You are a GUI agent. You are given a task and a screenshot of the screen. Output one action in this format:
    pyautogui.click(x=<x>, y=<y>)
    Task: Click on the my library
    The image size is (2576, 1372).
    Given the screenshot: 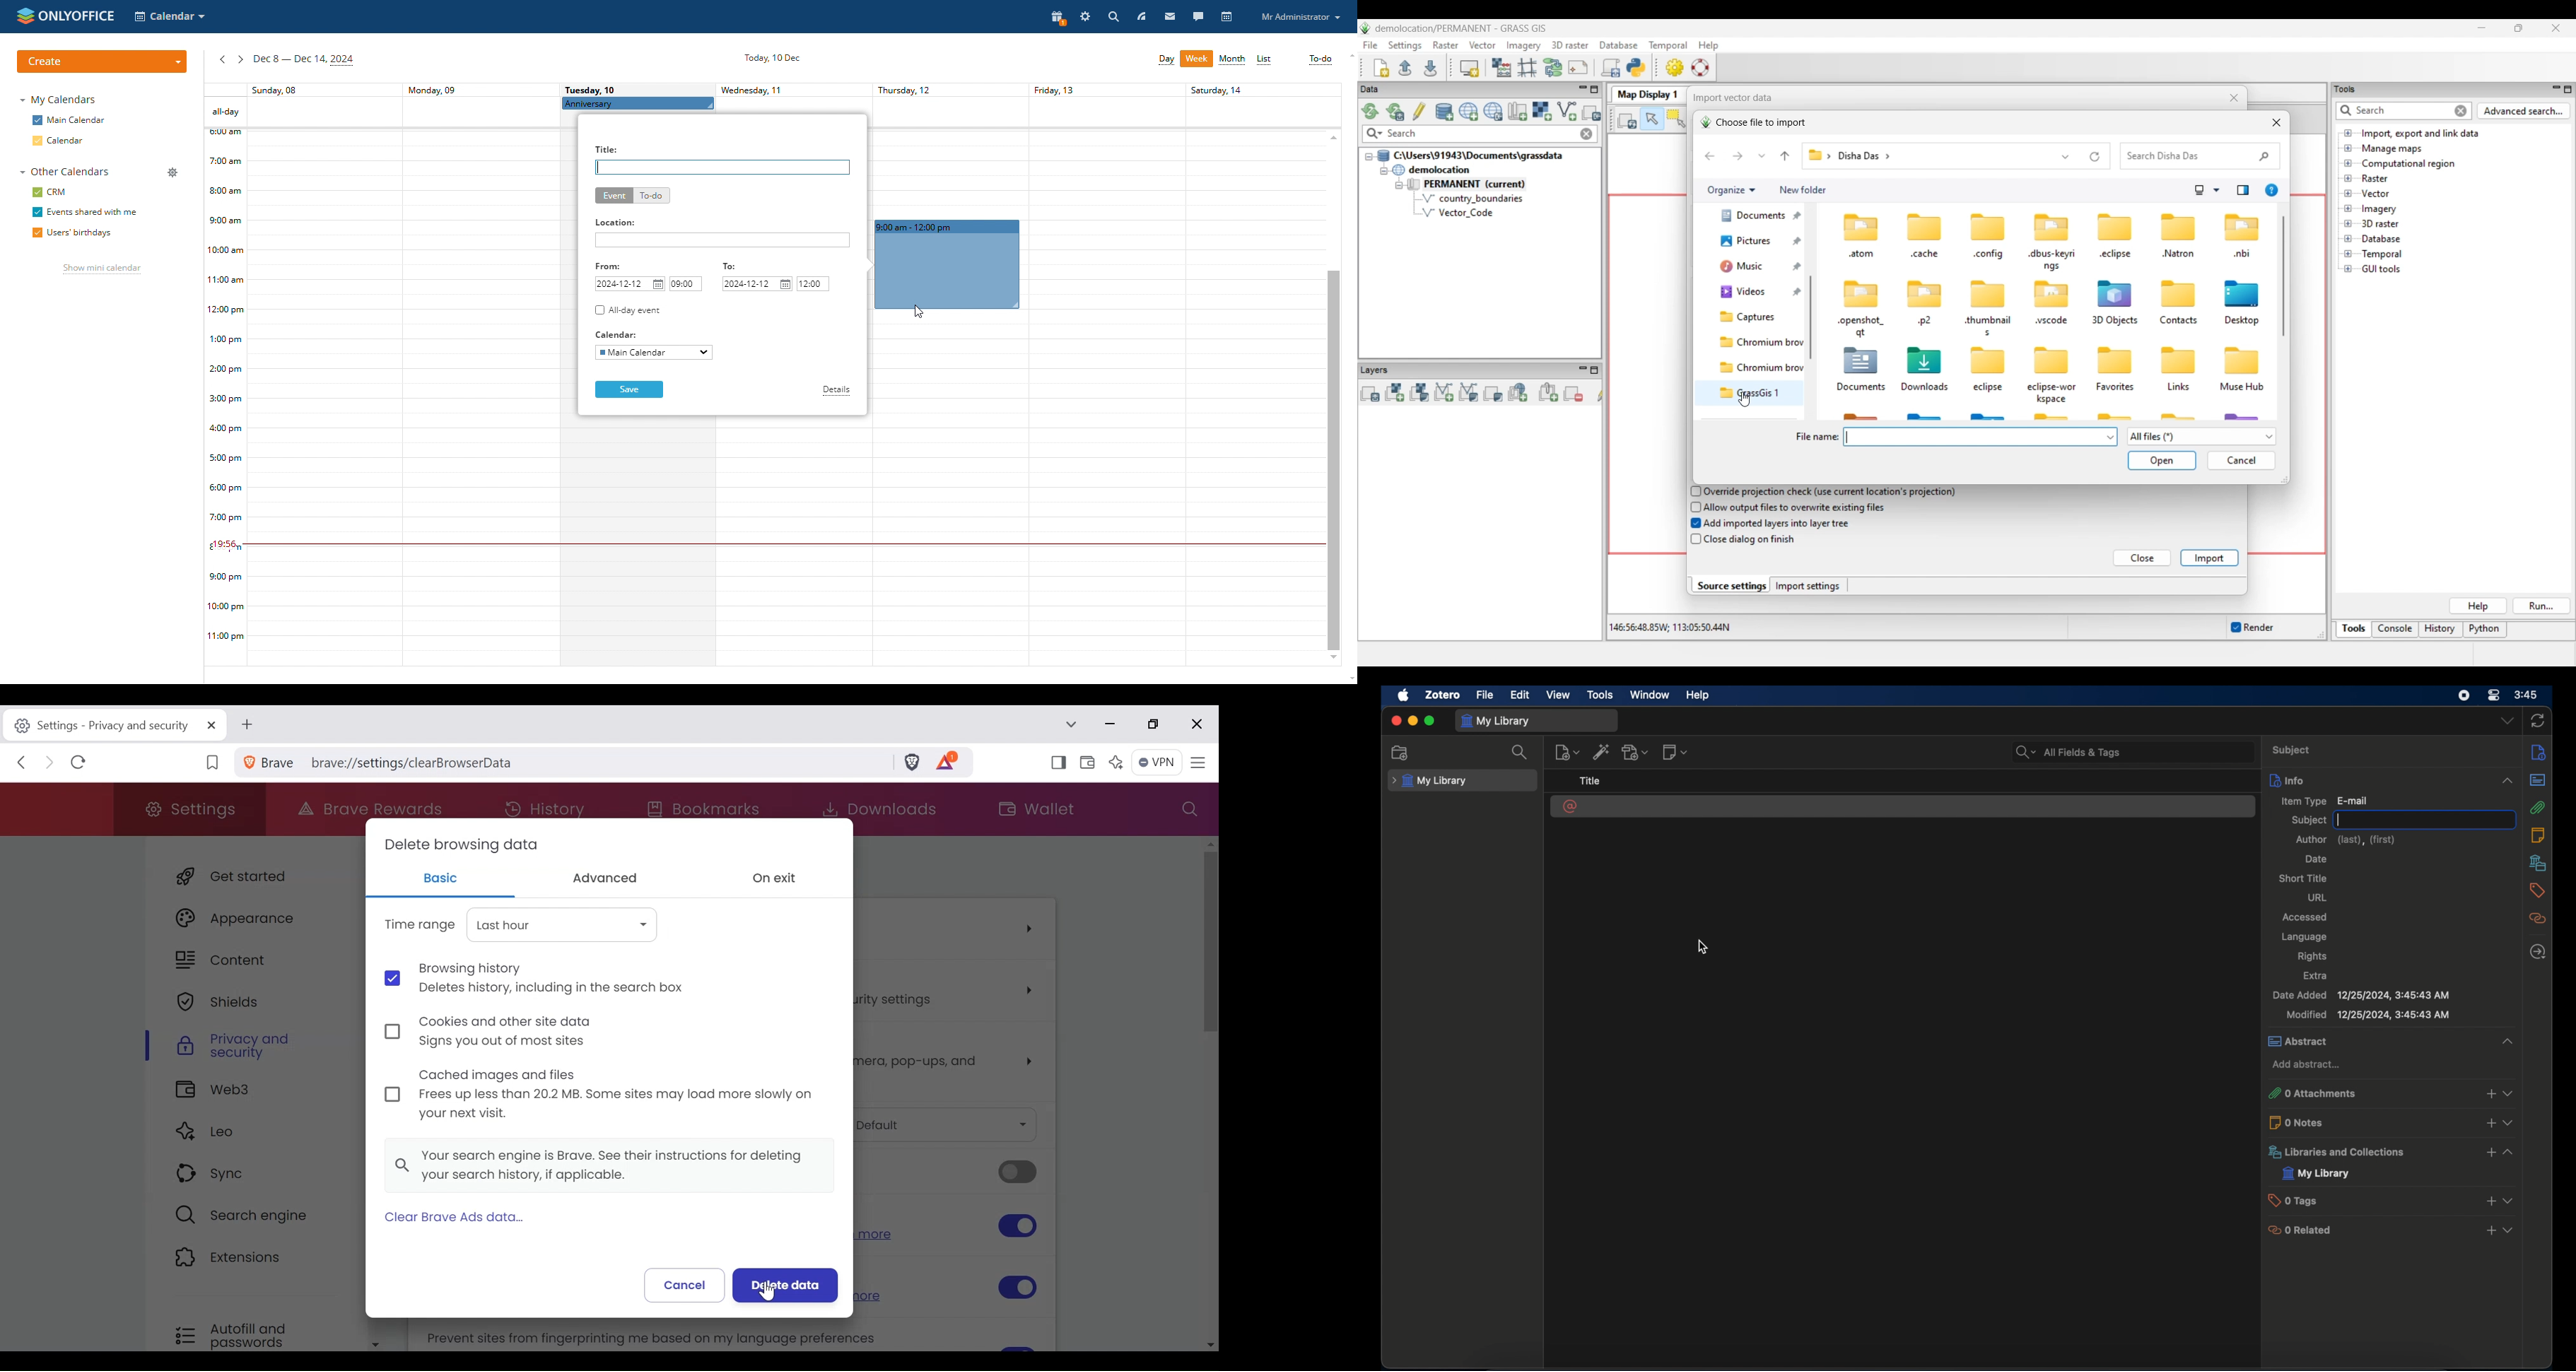 What is the action you would take?
    pyautogui.click(x=1430, y=781)
    